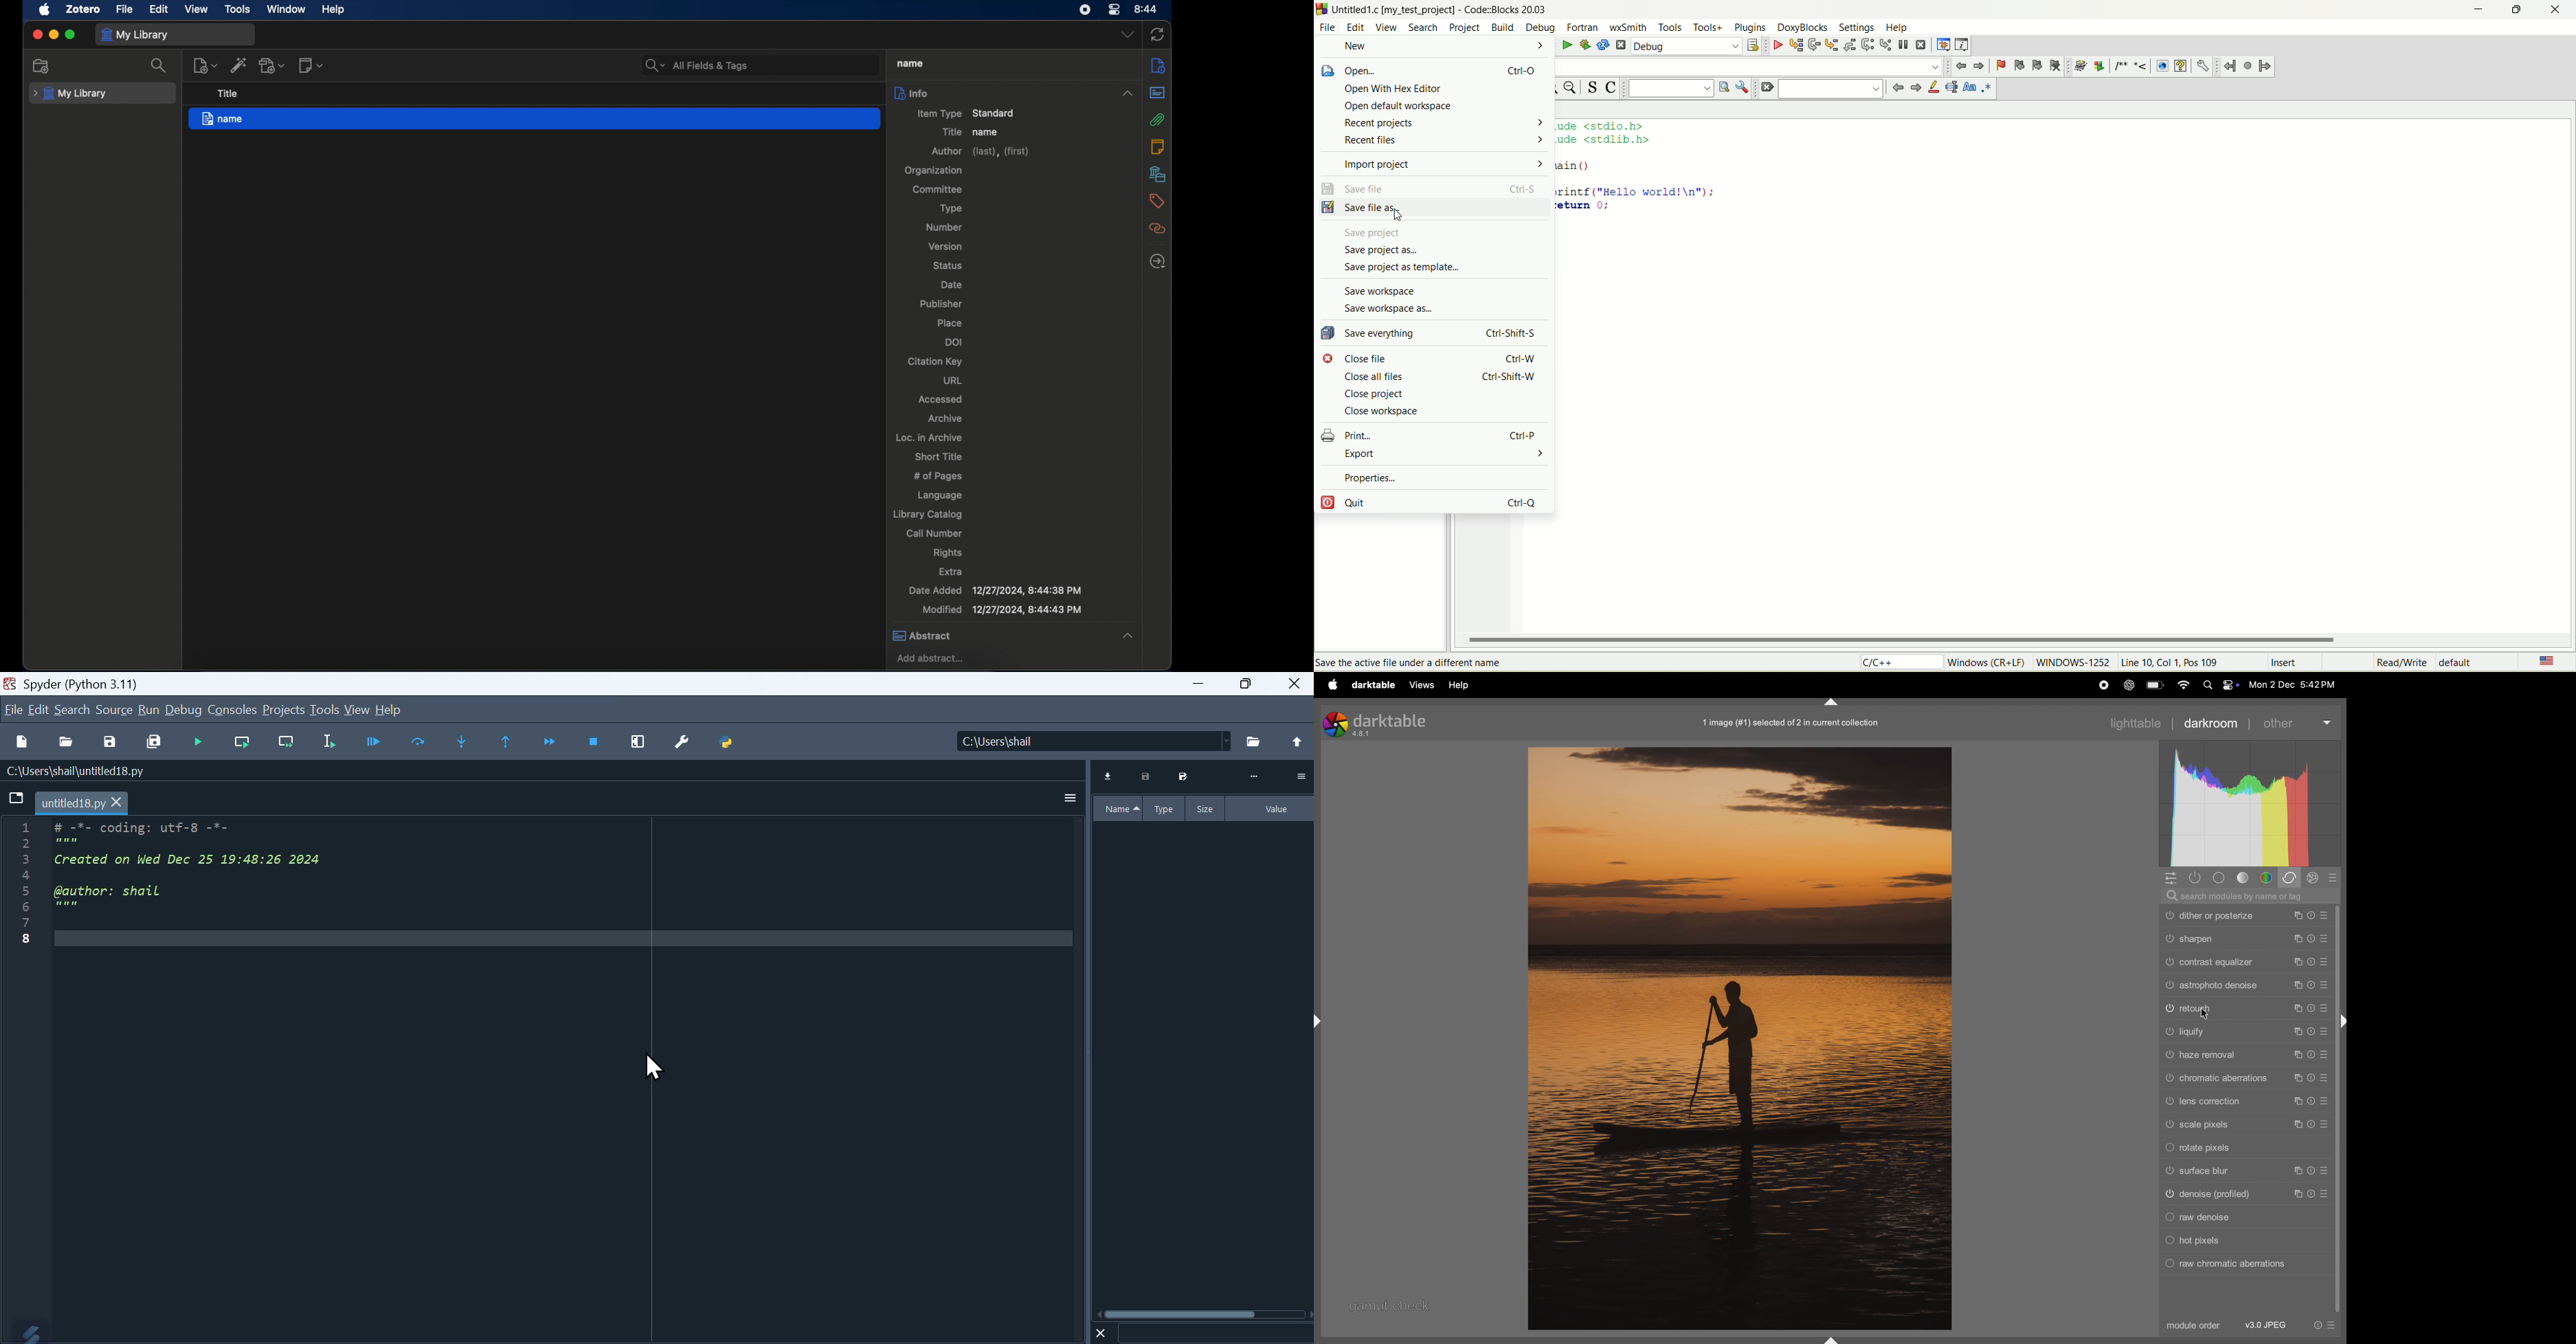 The width and height of the screenshot is (2576, 1344). I want to click on version, so click(945, 246).